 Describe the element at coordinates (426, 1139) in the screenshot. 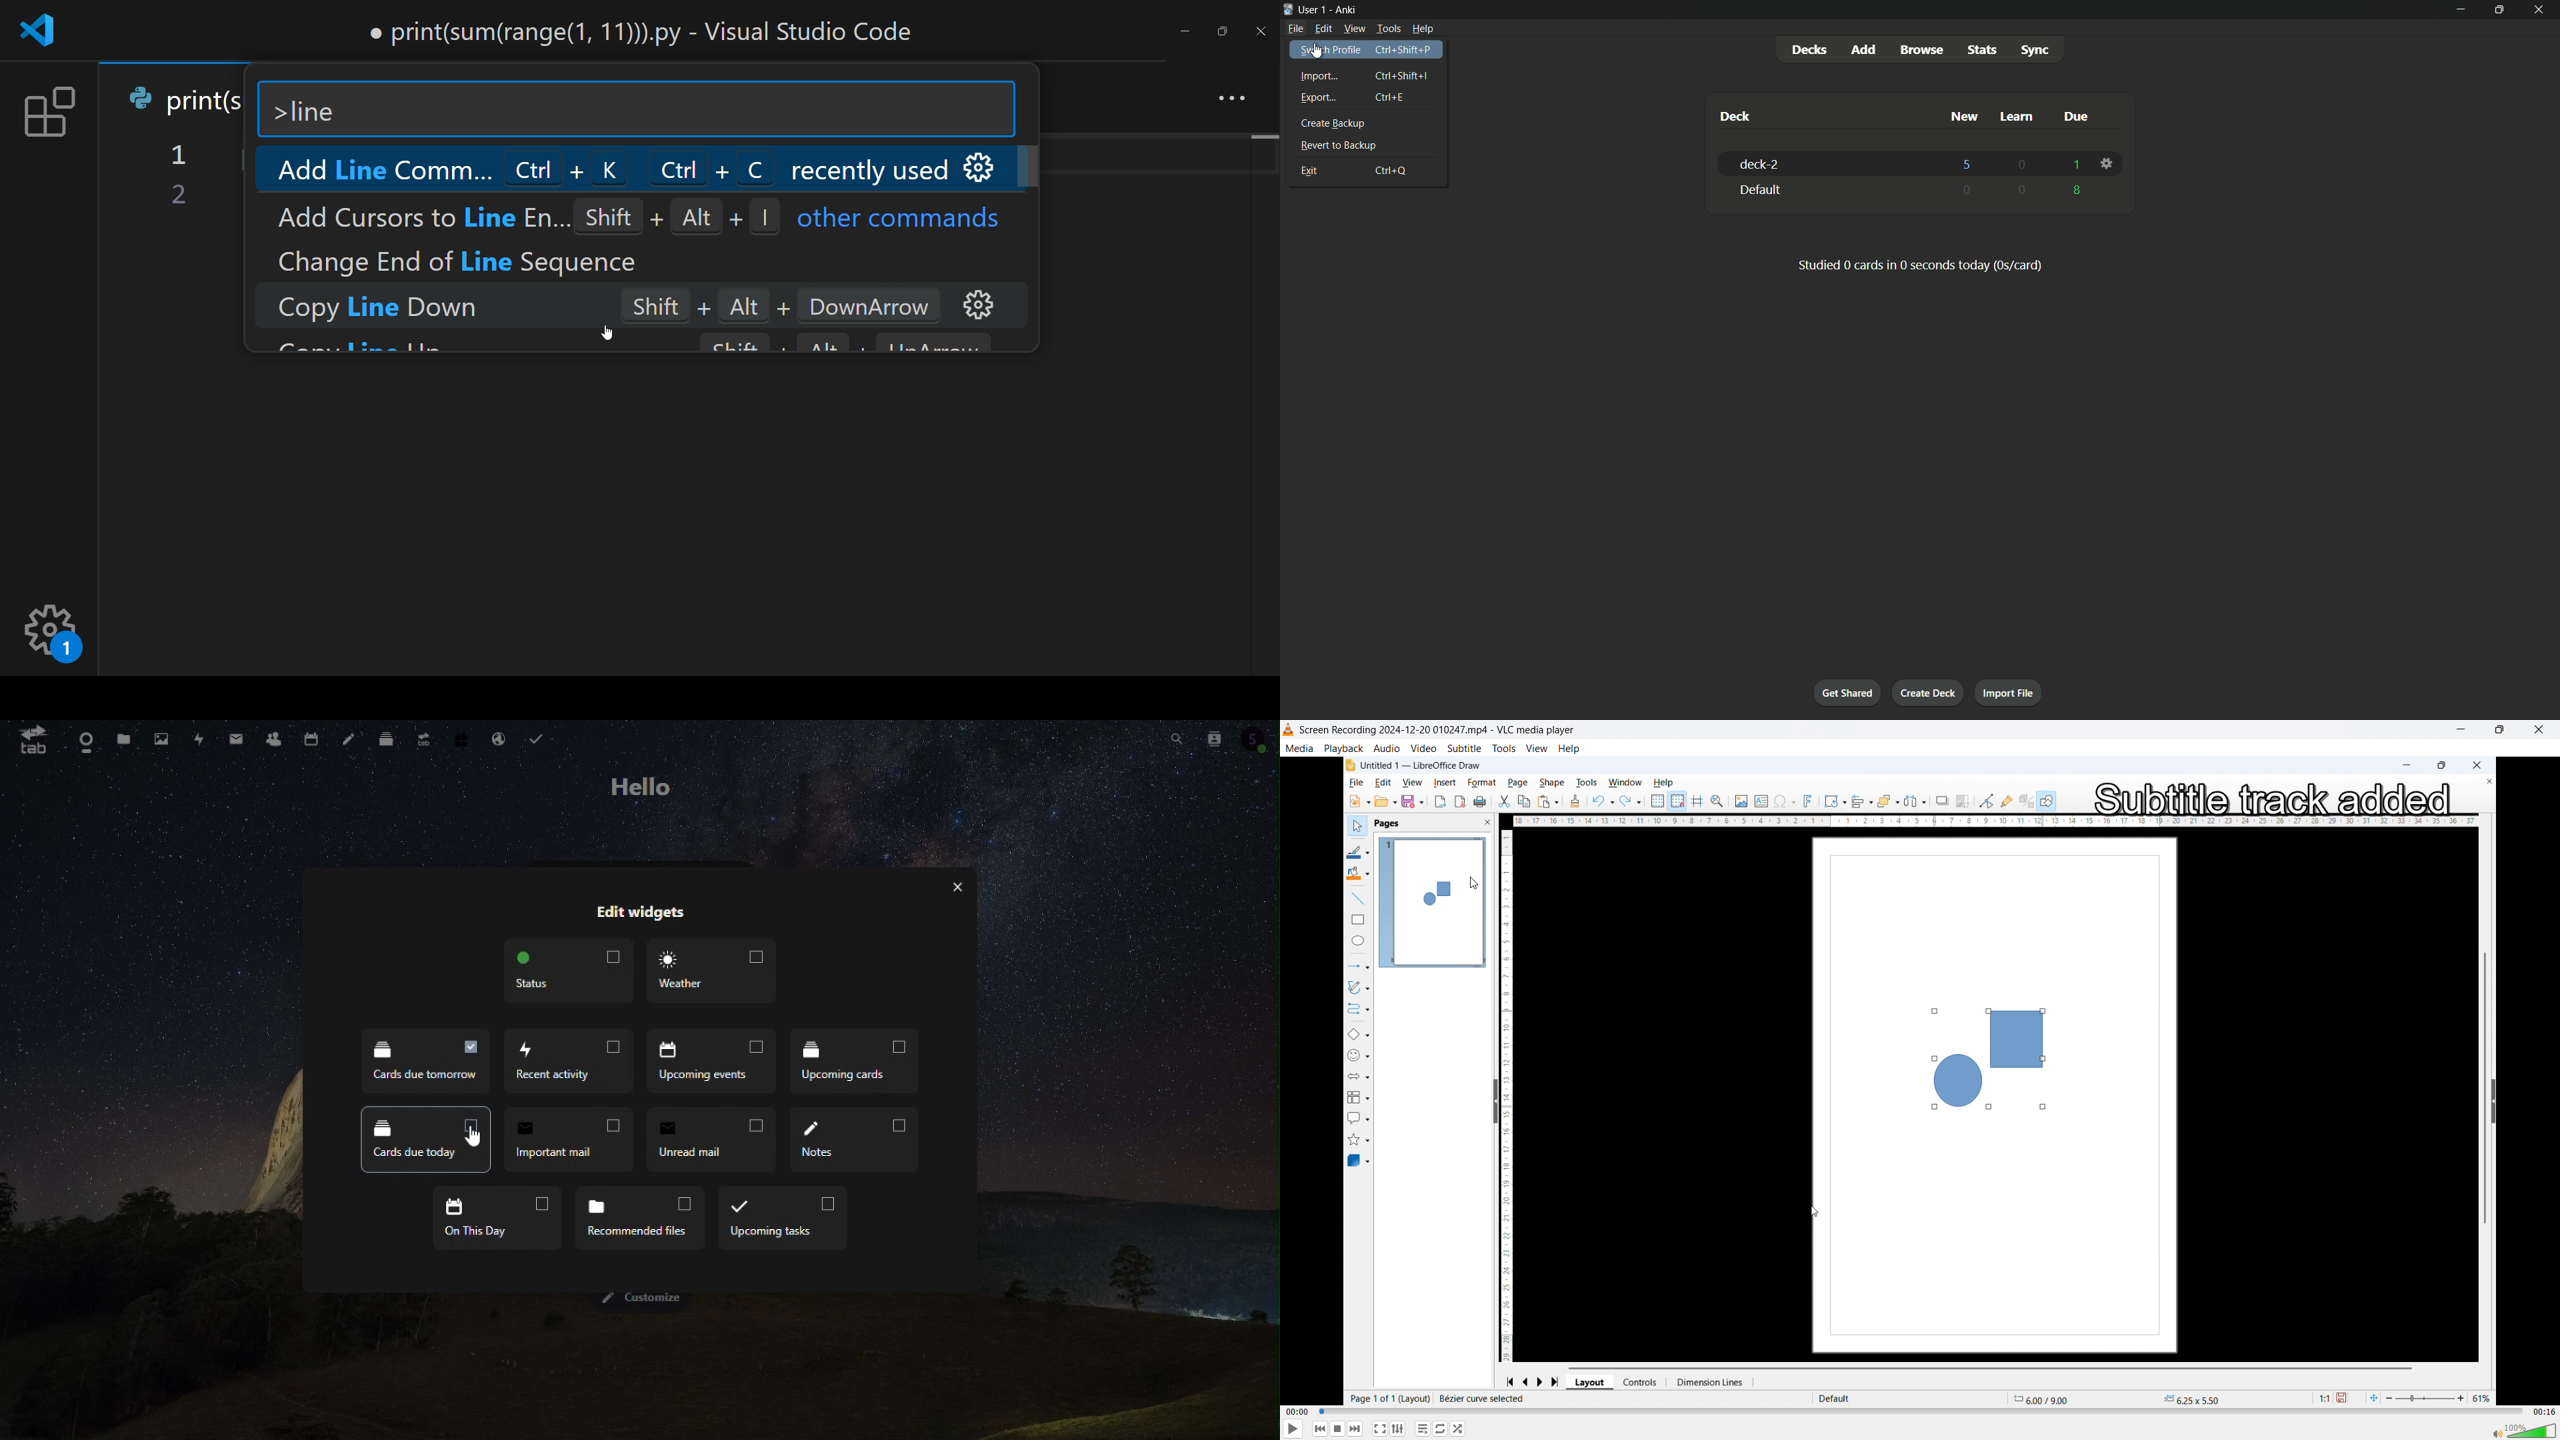

I see `Cards due today` at that location.